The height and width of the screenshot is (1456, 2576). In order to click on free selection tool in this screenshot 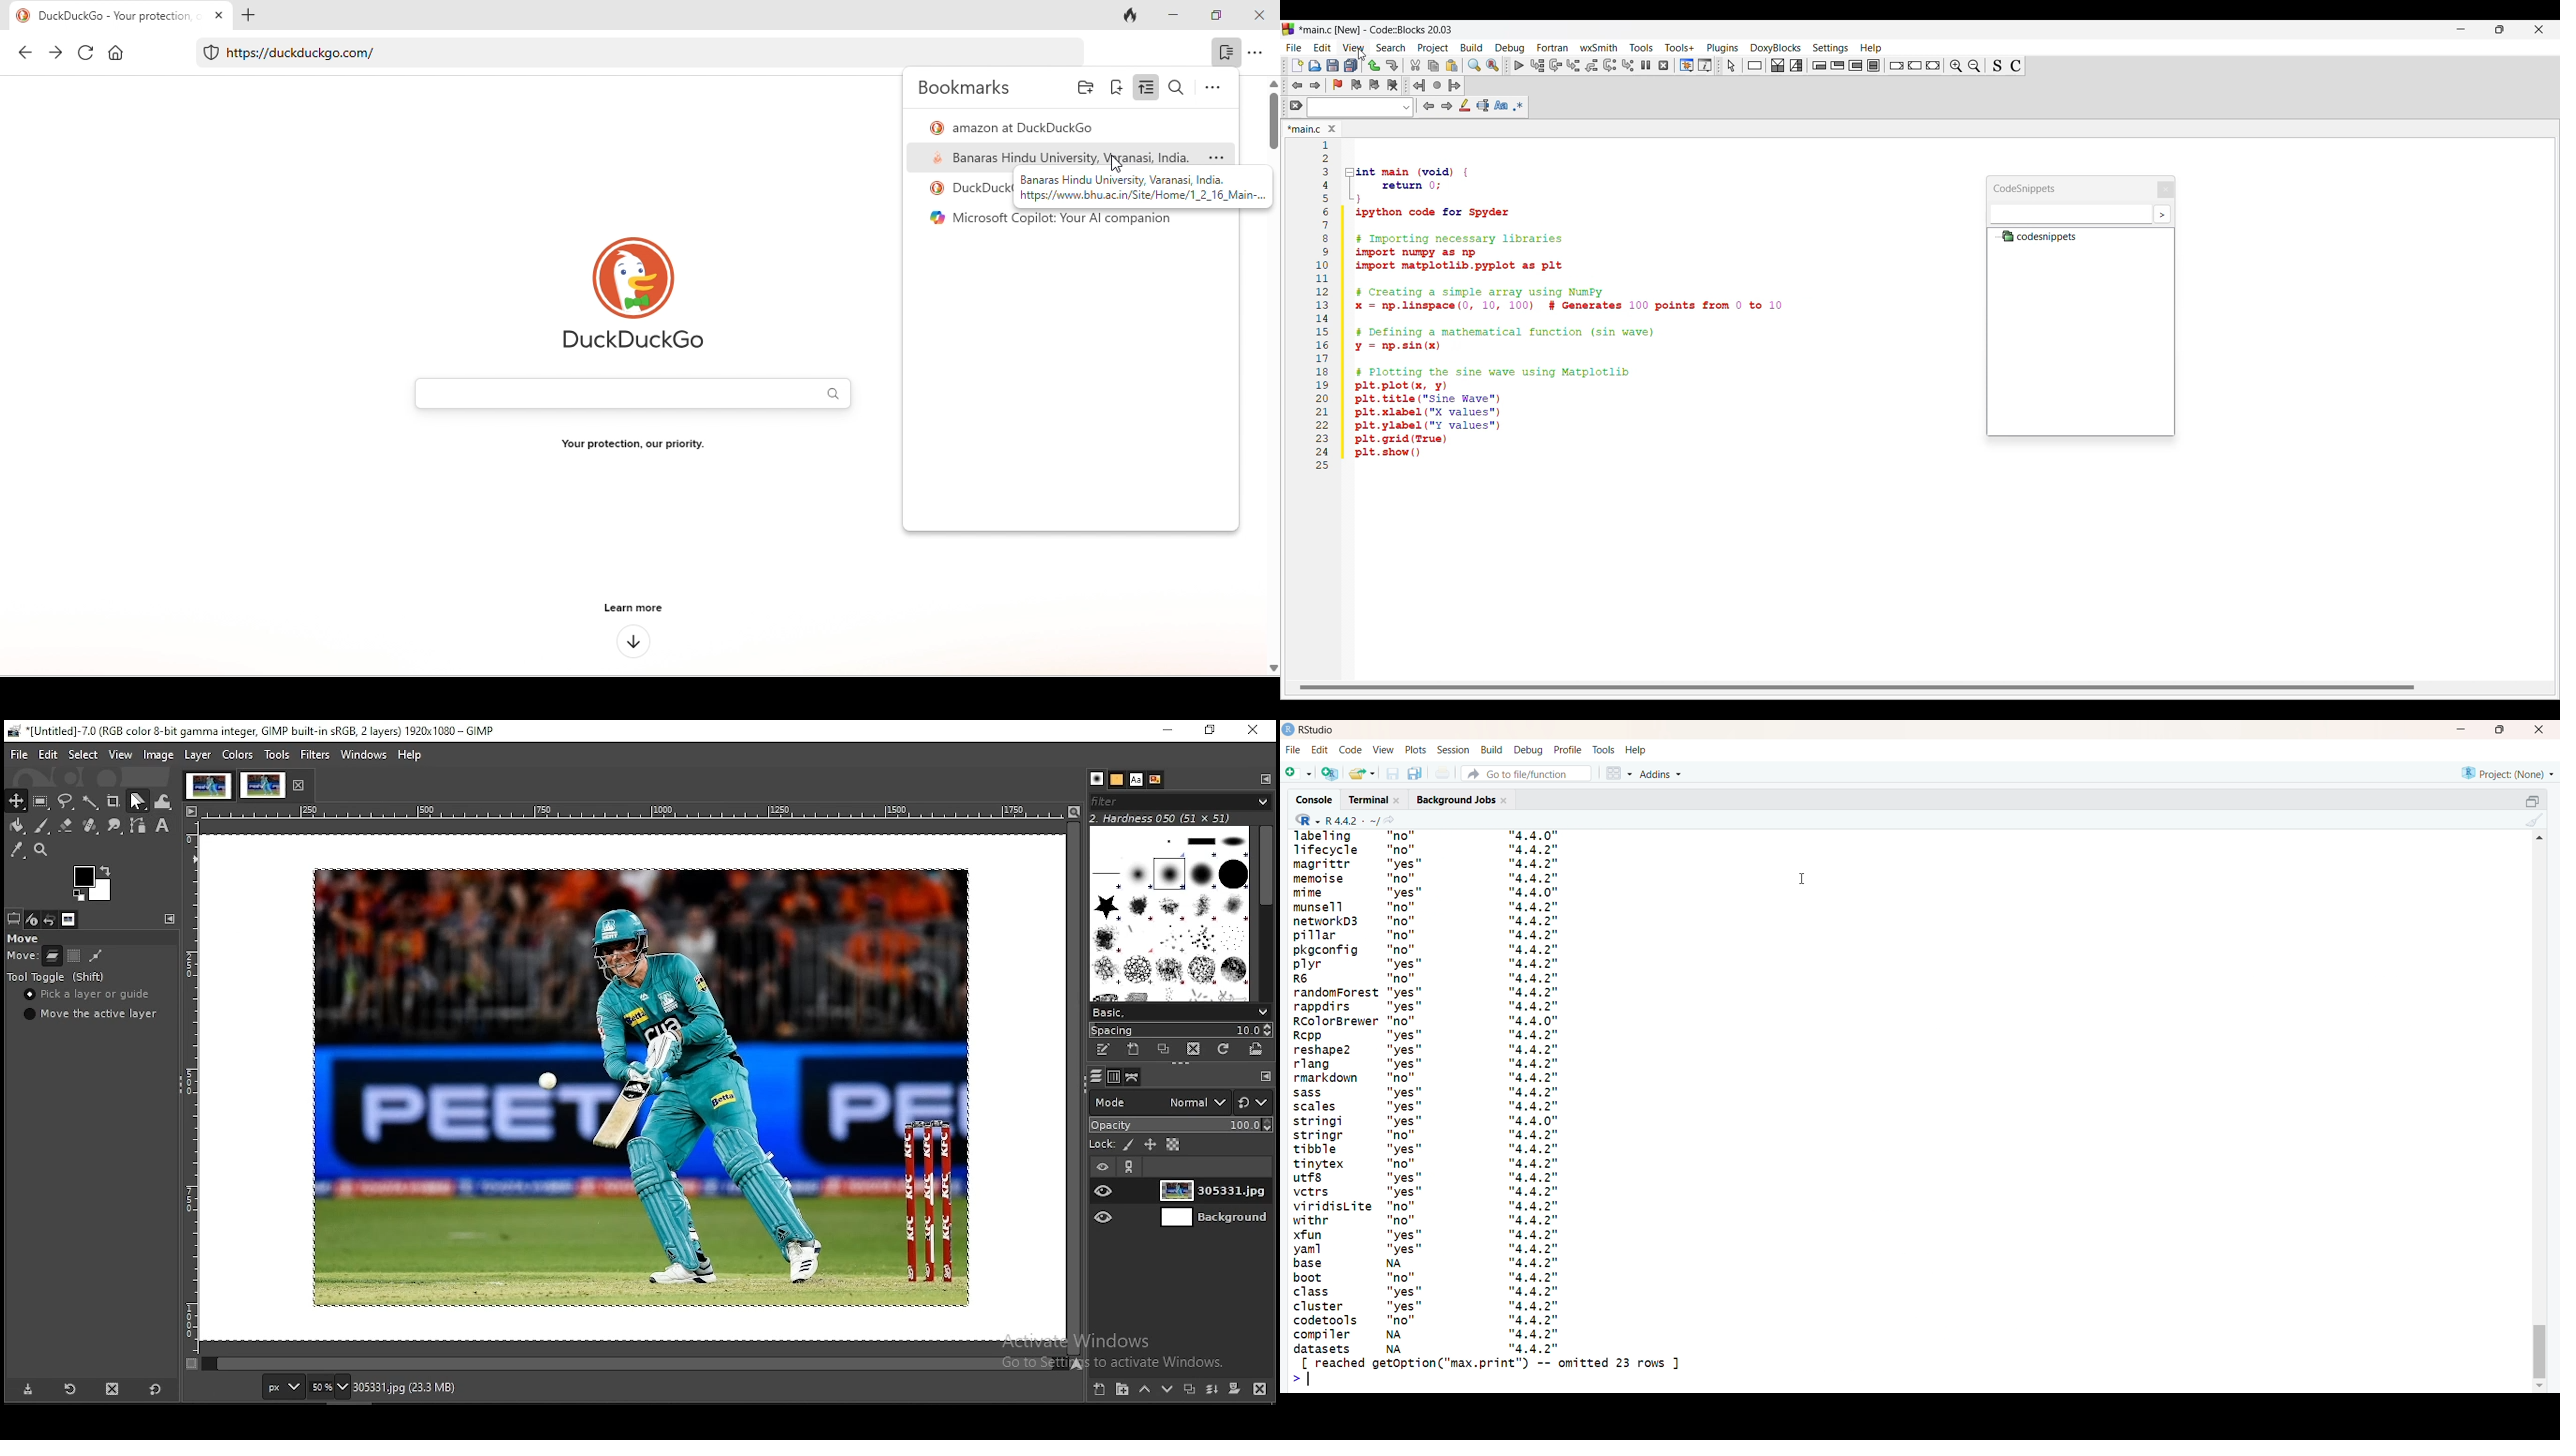, I will do `click(66, 802)`.